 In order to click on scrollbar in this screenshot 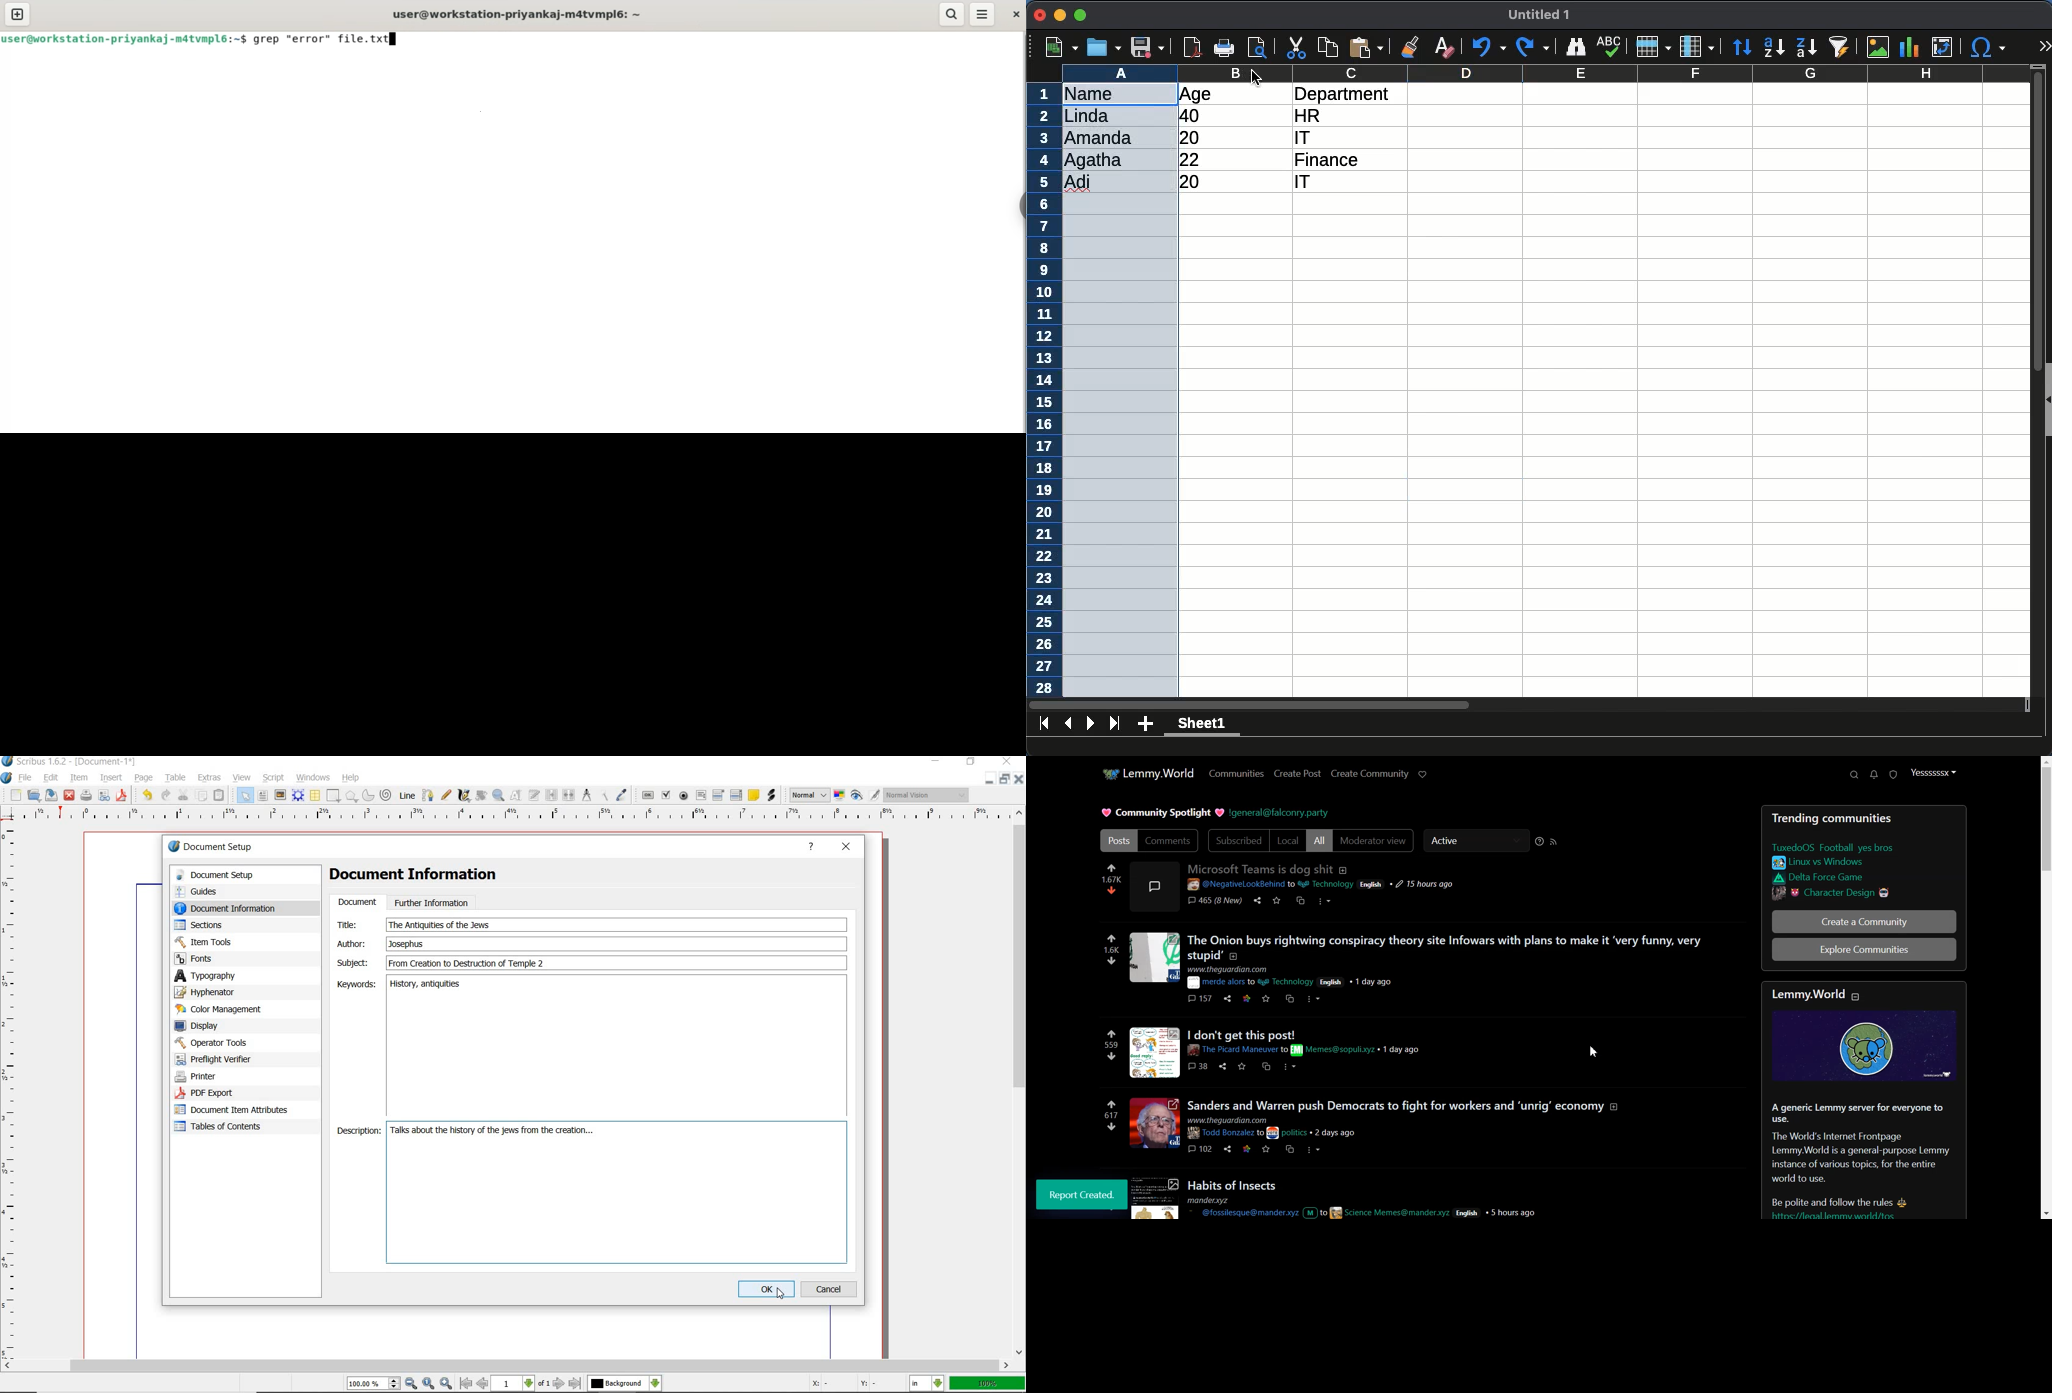, I will do `click(1020, 1083)`.